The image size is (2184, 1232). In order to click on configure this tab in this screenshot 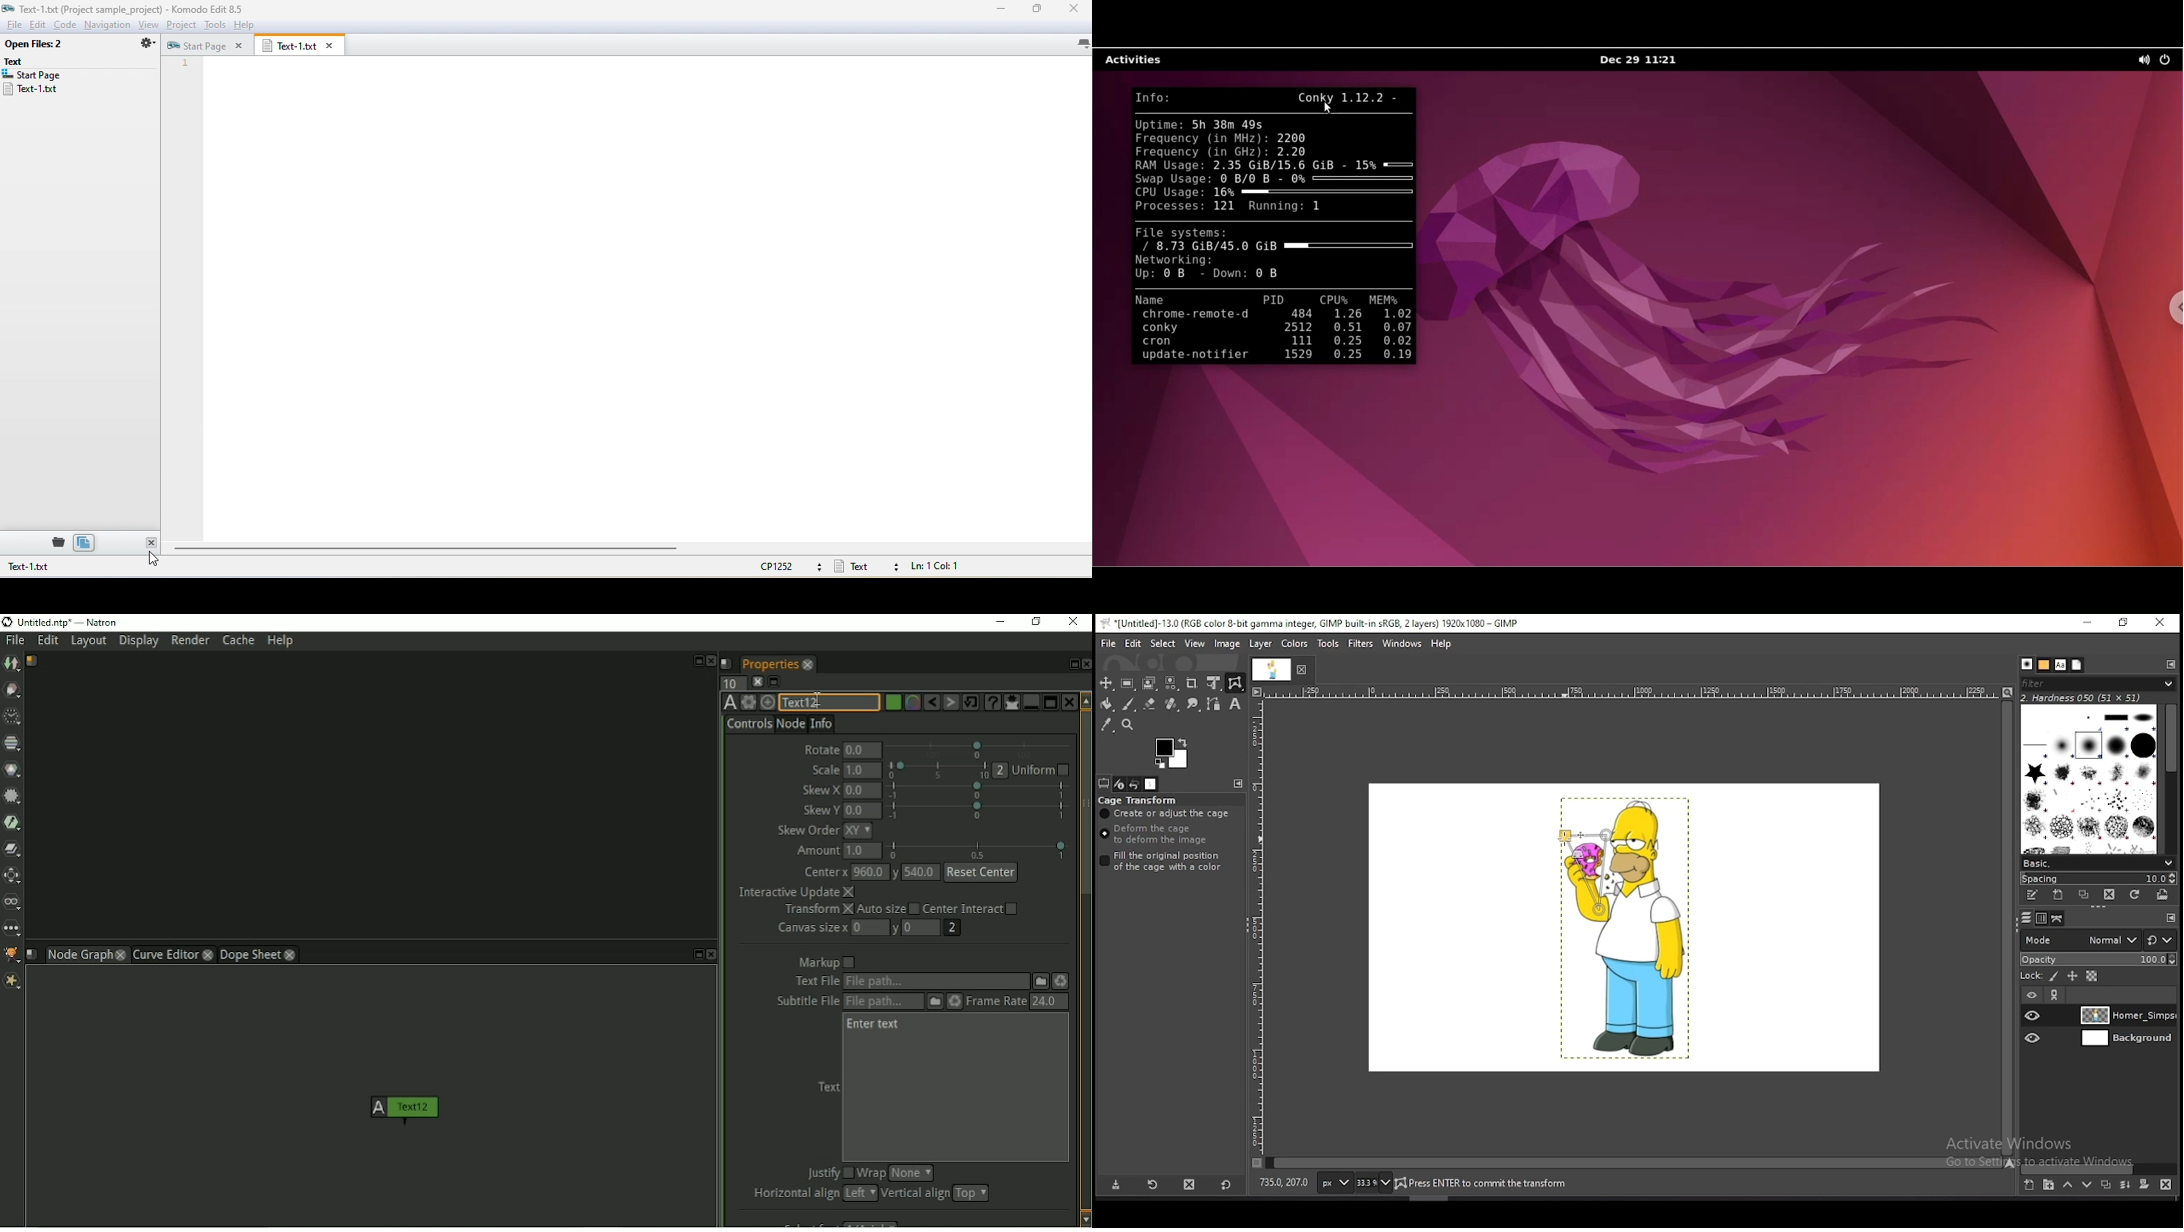, I will do `click(2172, 664)`.